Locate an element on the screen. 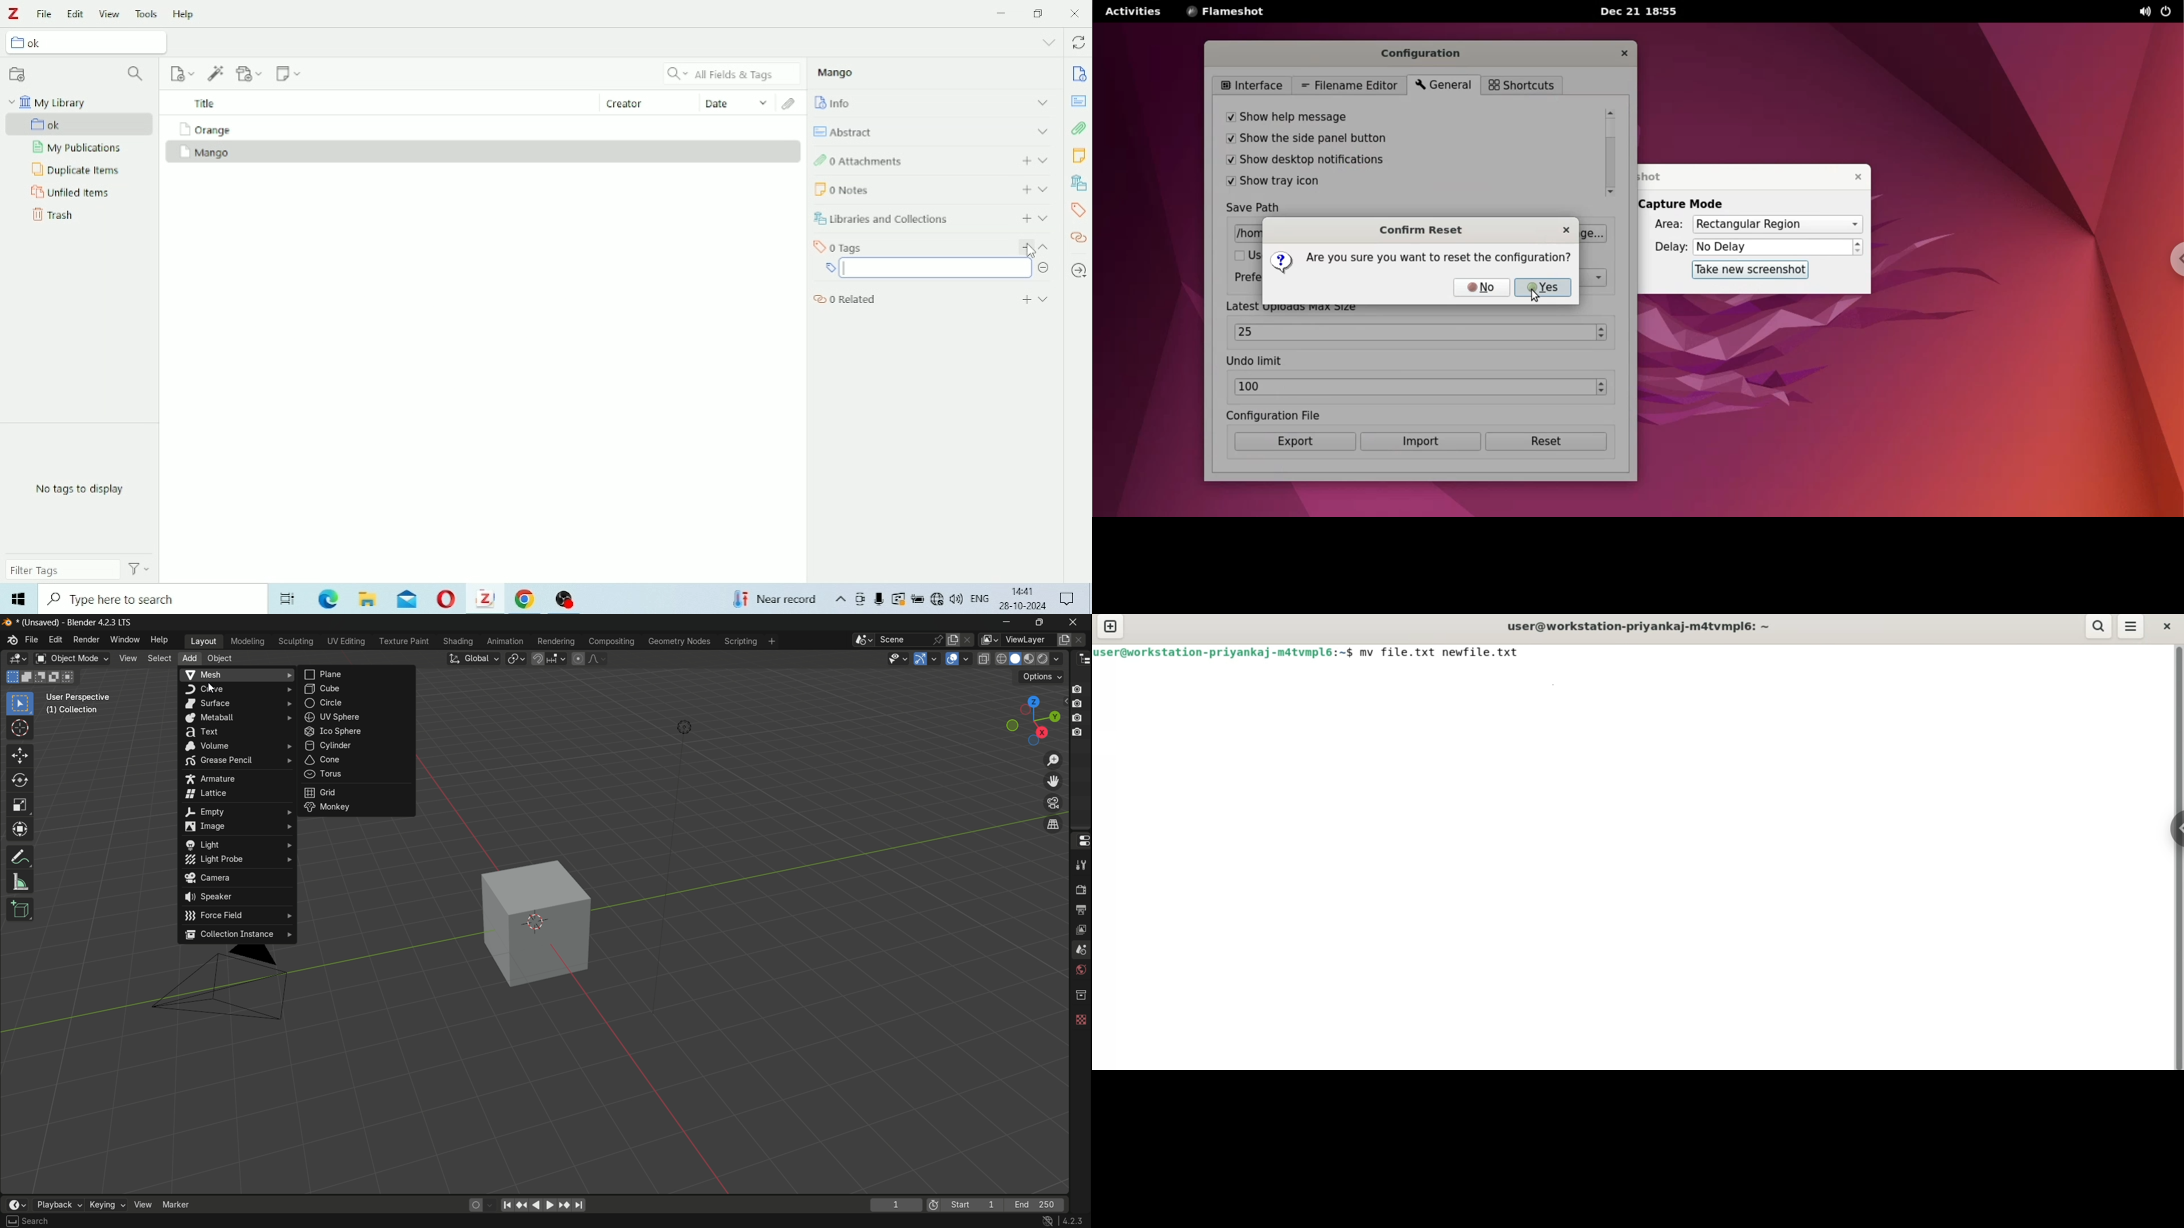 Image resolution: width=2184 pixels, height=1232 pixels. show help message is located at coordinates (1369, 114).